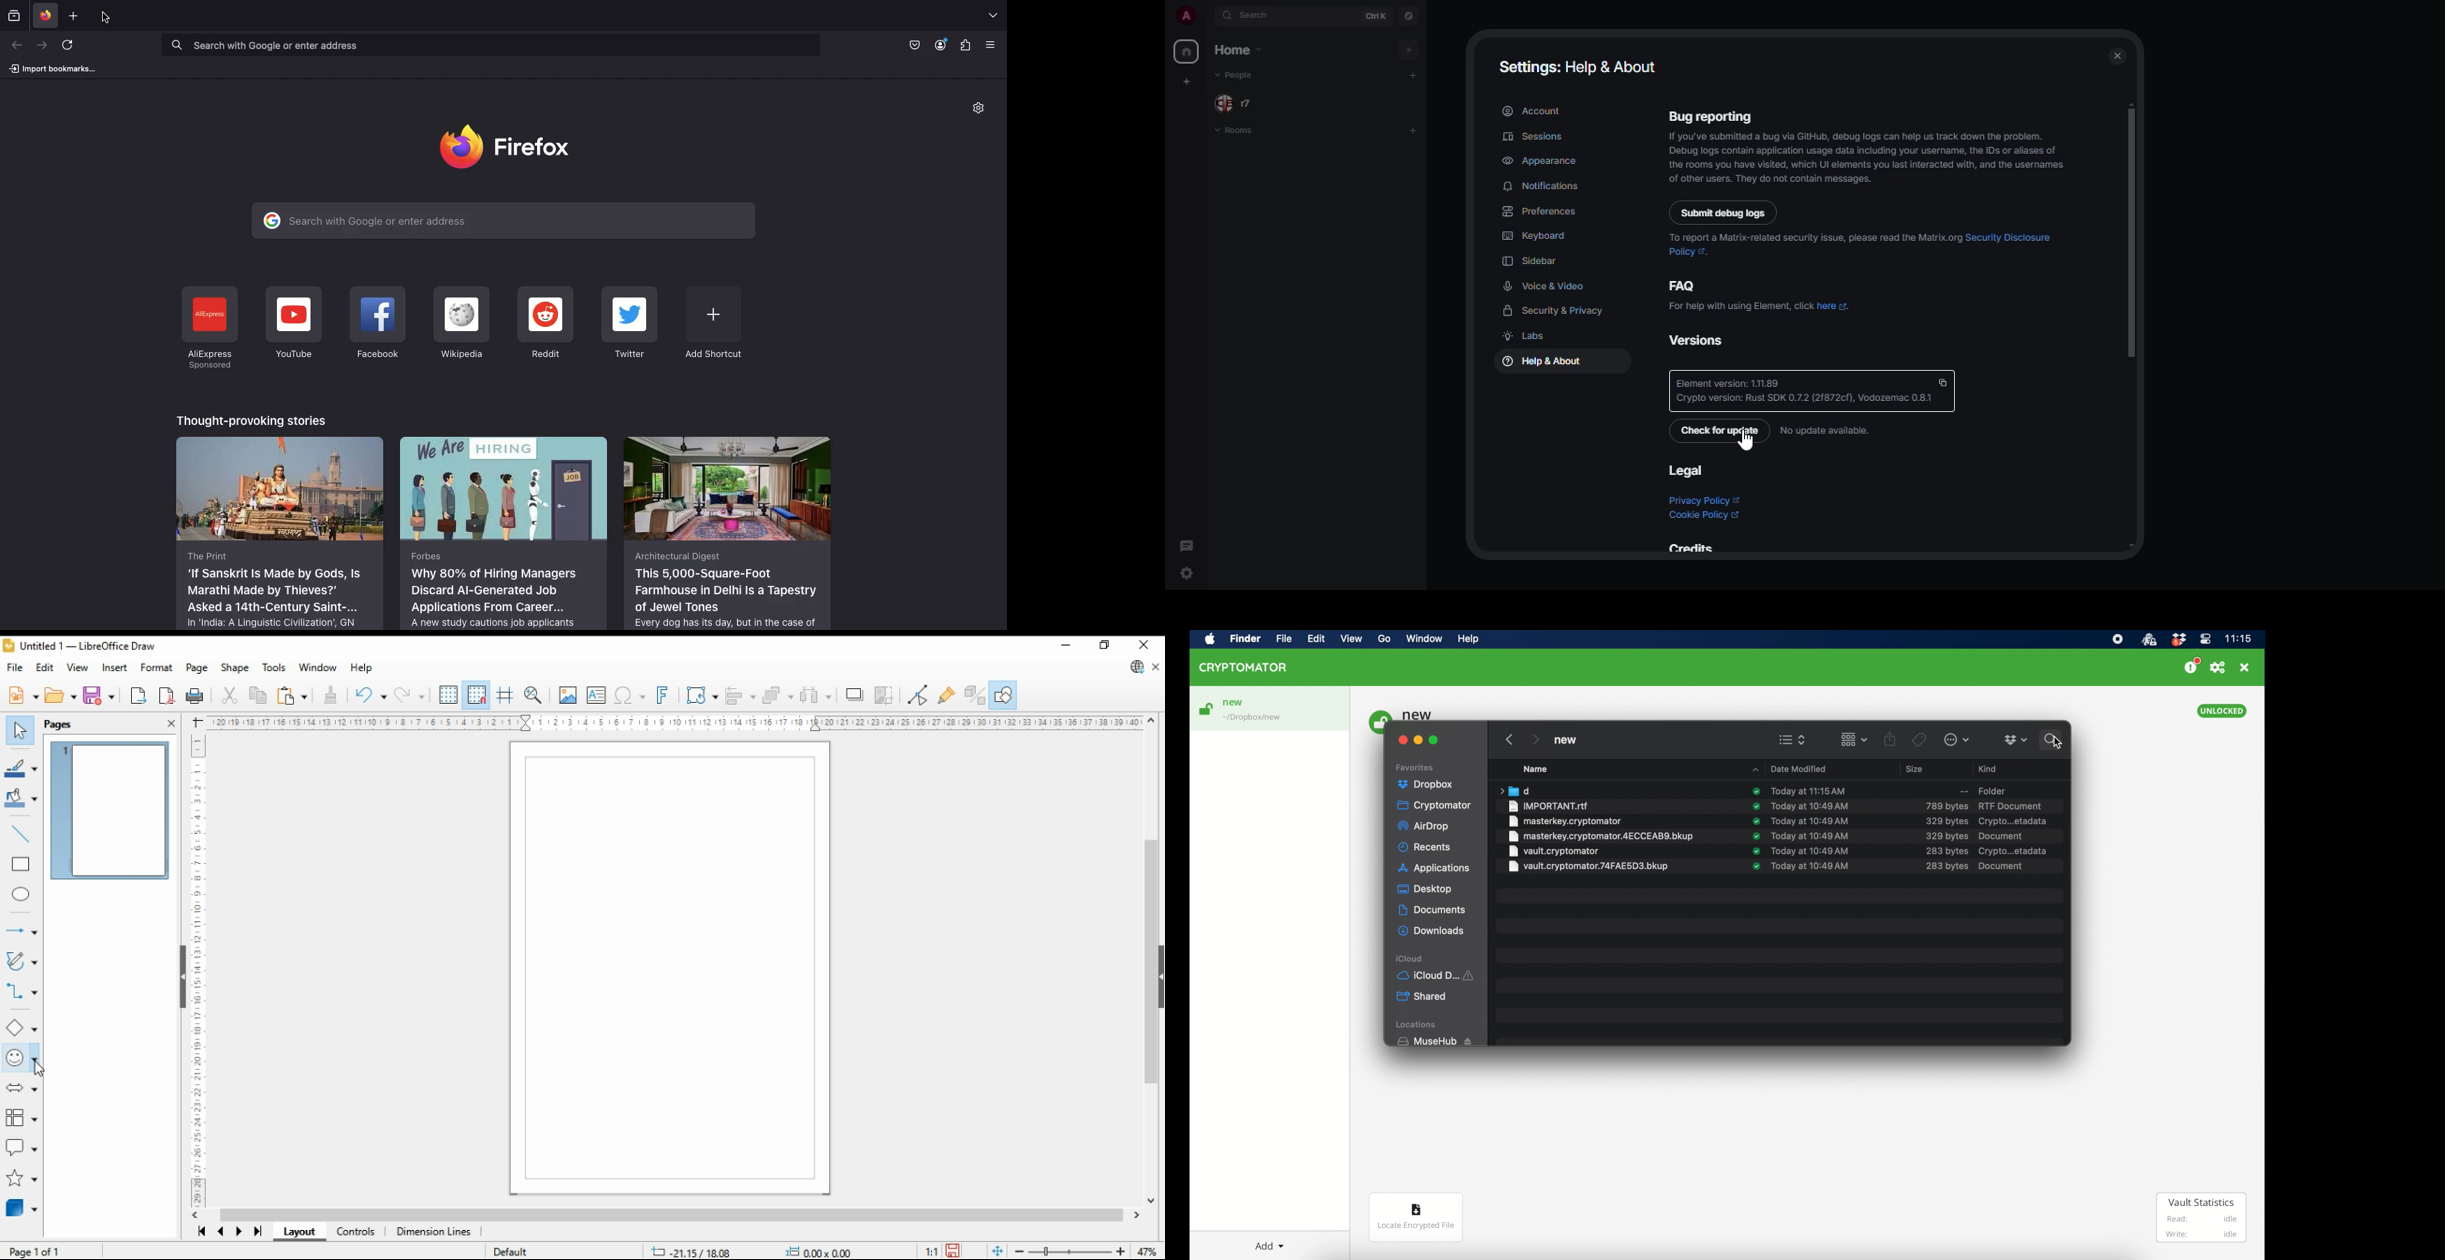  I want to click on insert picture, so click(567, 696).